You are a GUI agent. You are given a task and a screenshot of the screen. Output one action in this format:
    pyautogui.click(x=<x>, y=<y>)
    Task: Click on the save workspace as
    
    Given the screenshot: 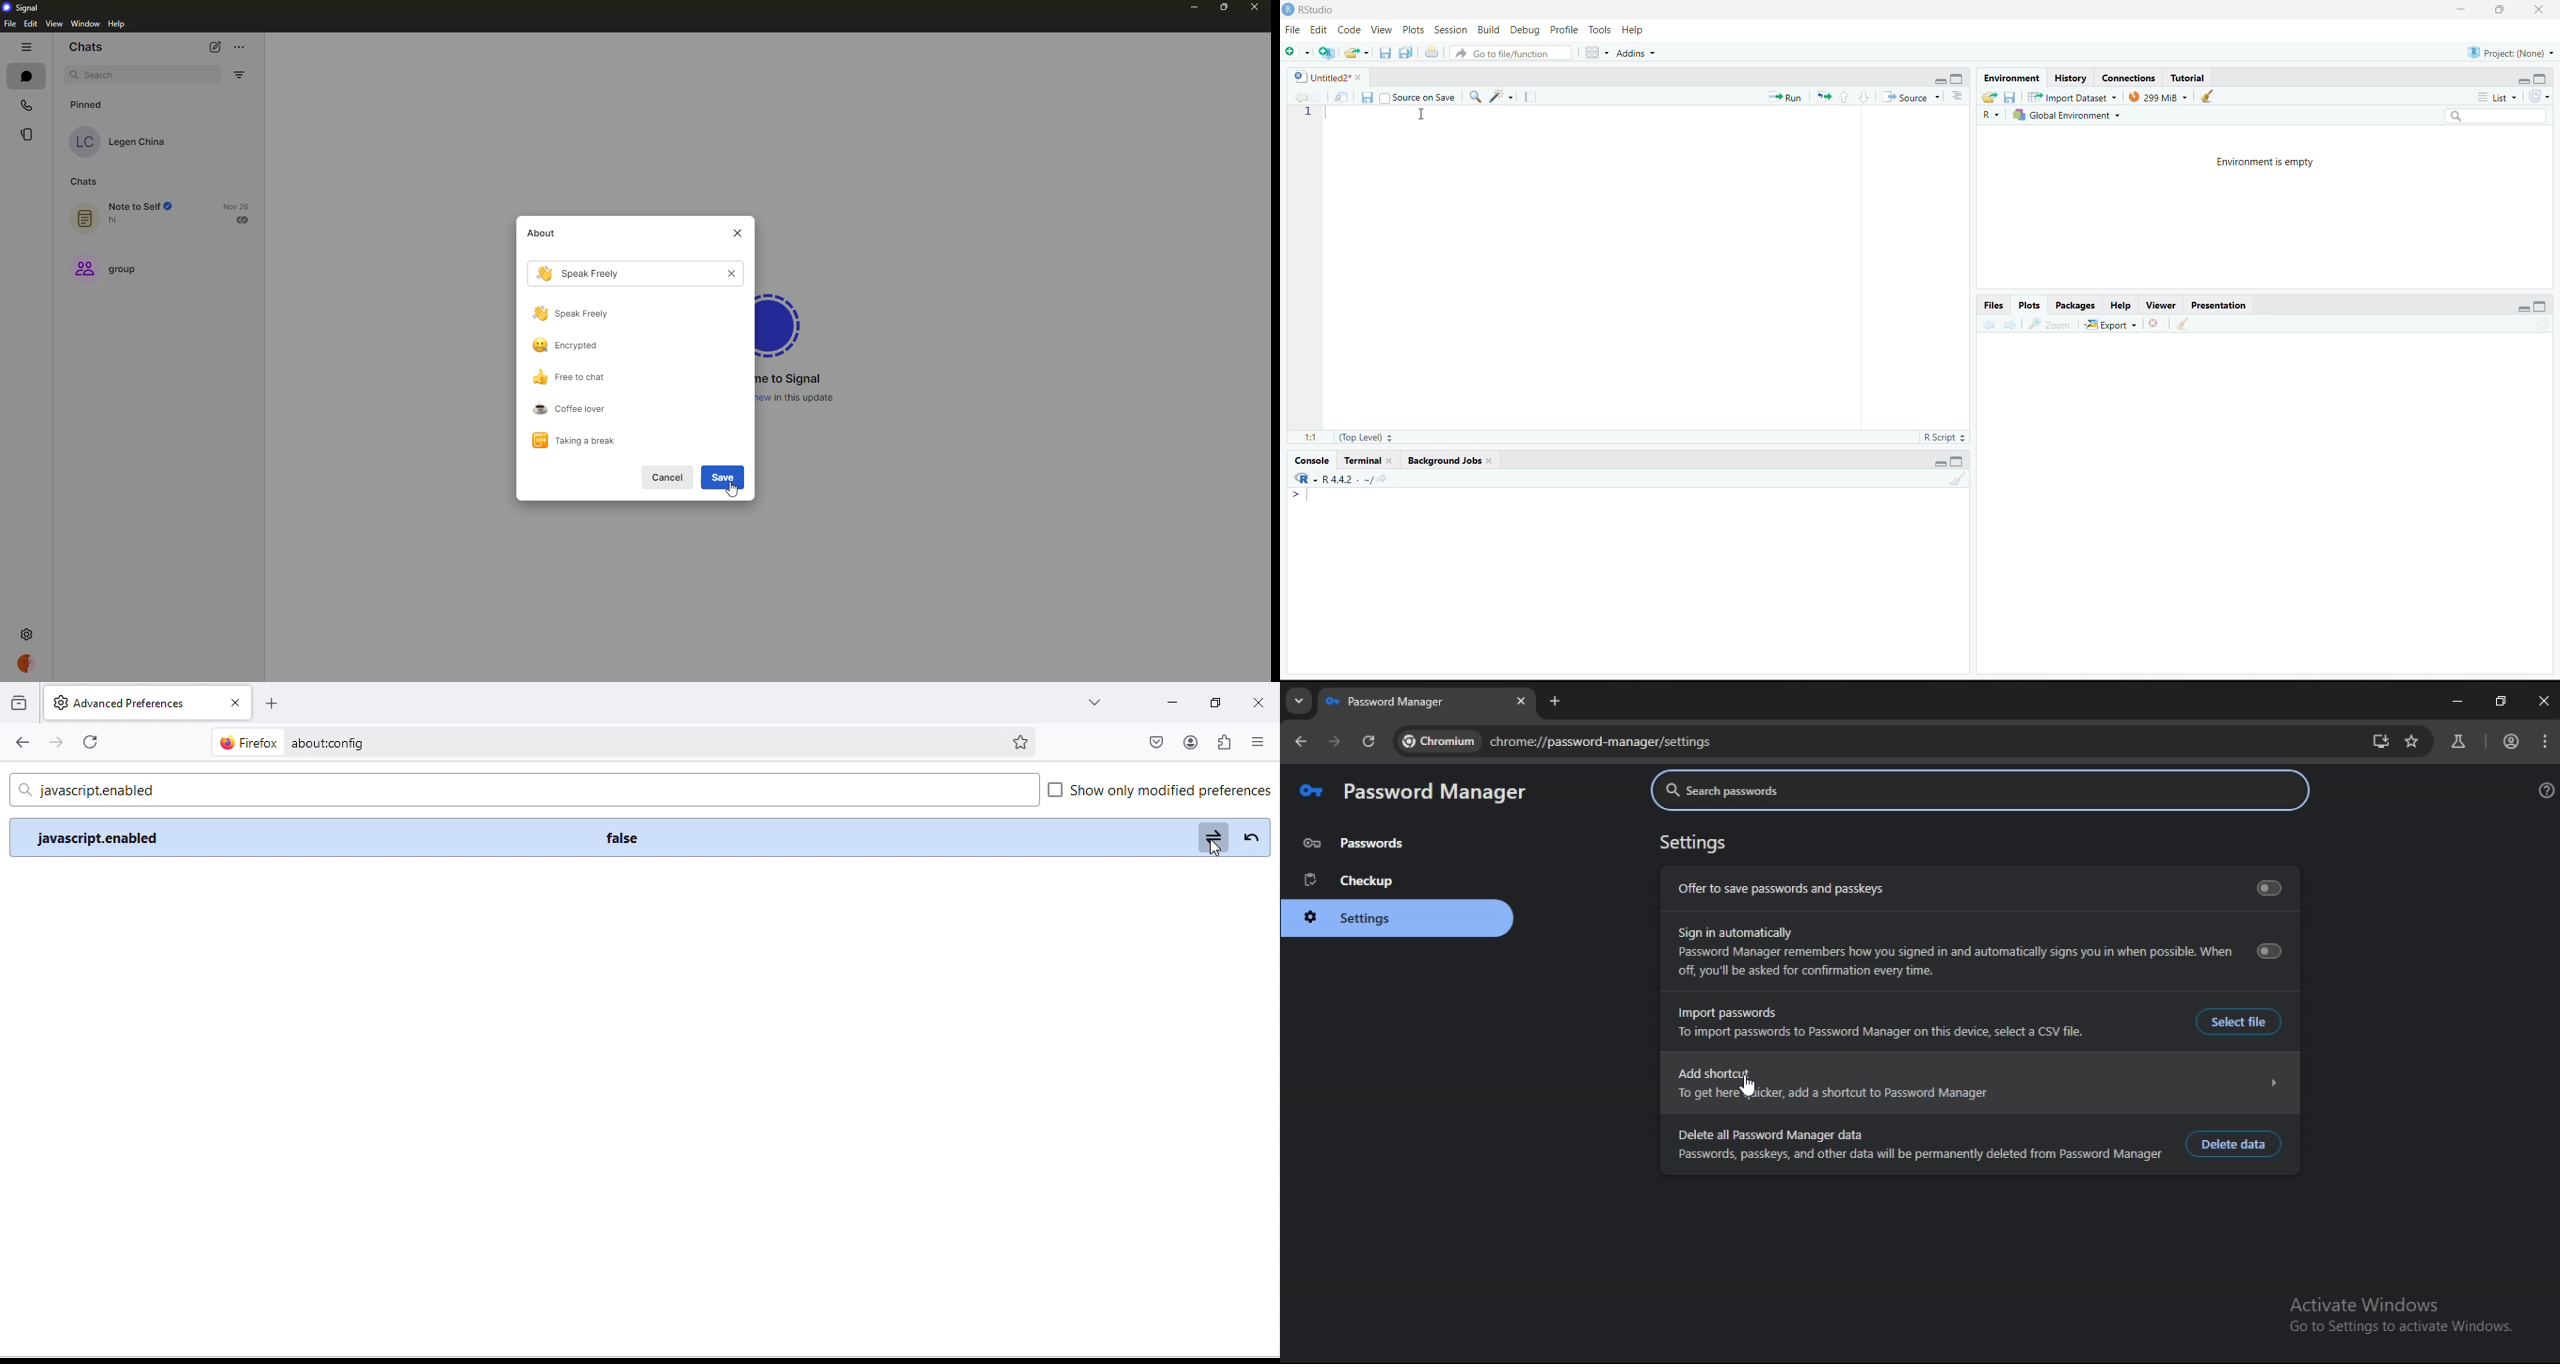 What is the action you would take?
    pyautogui.click(x=2010, y=97)
    